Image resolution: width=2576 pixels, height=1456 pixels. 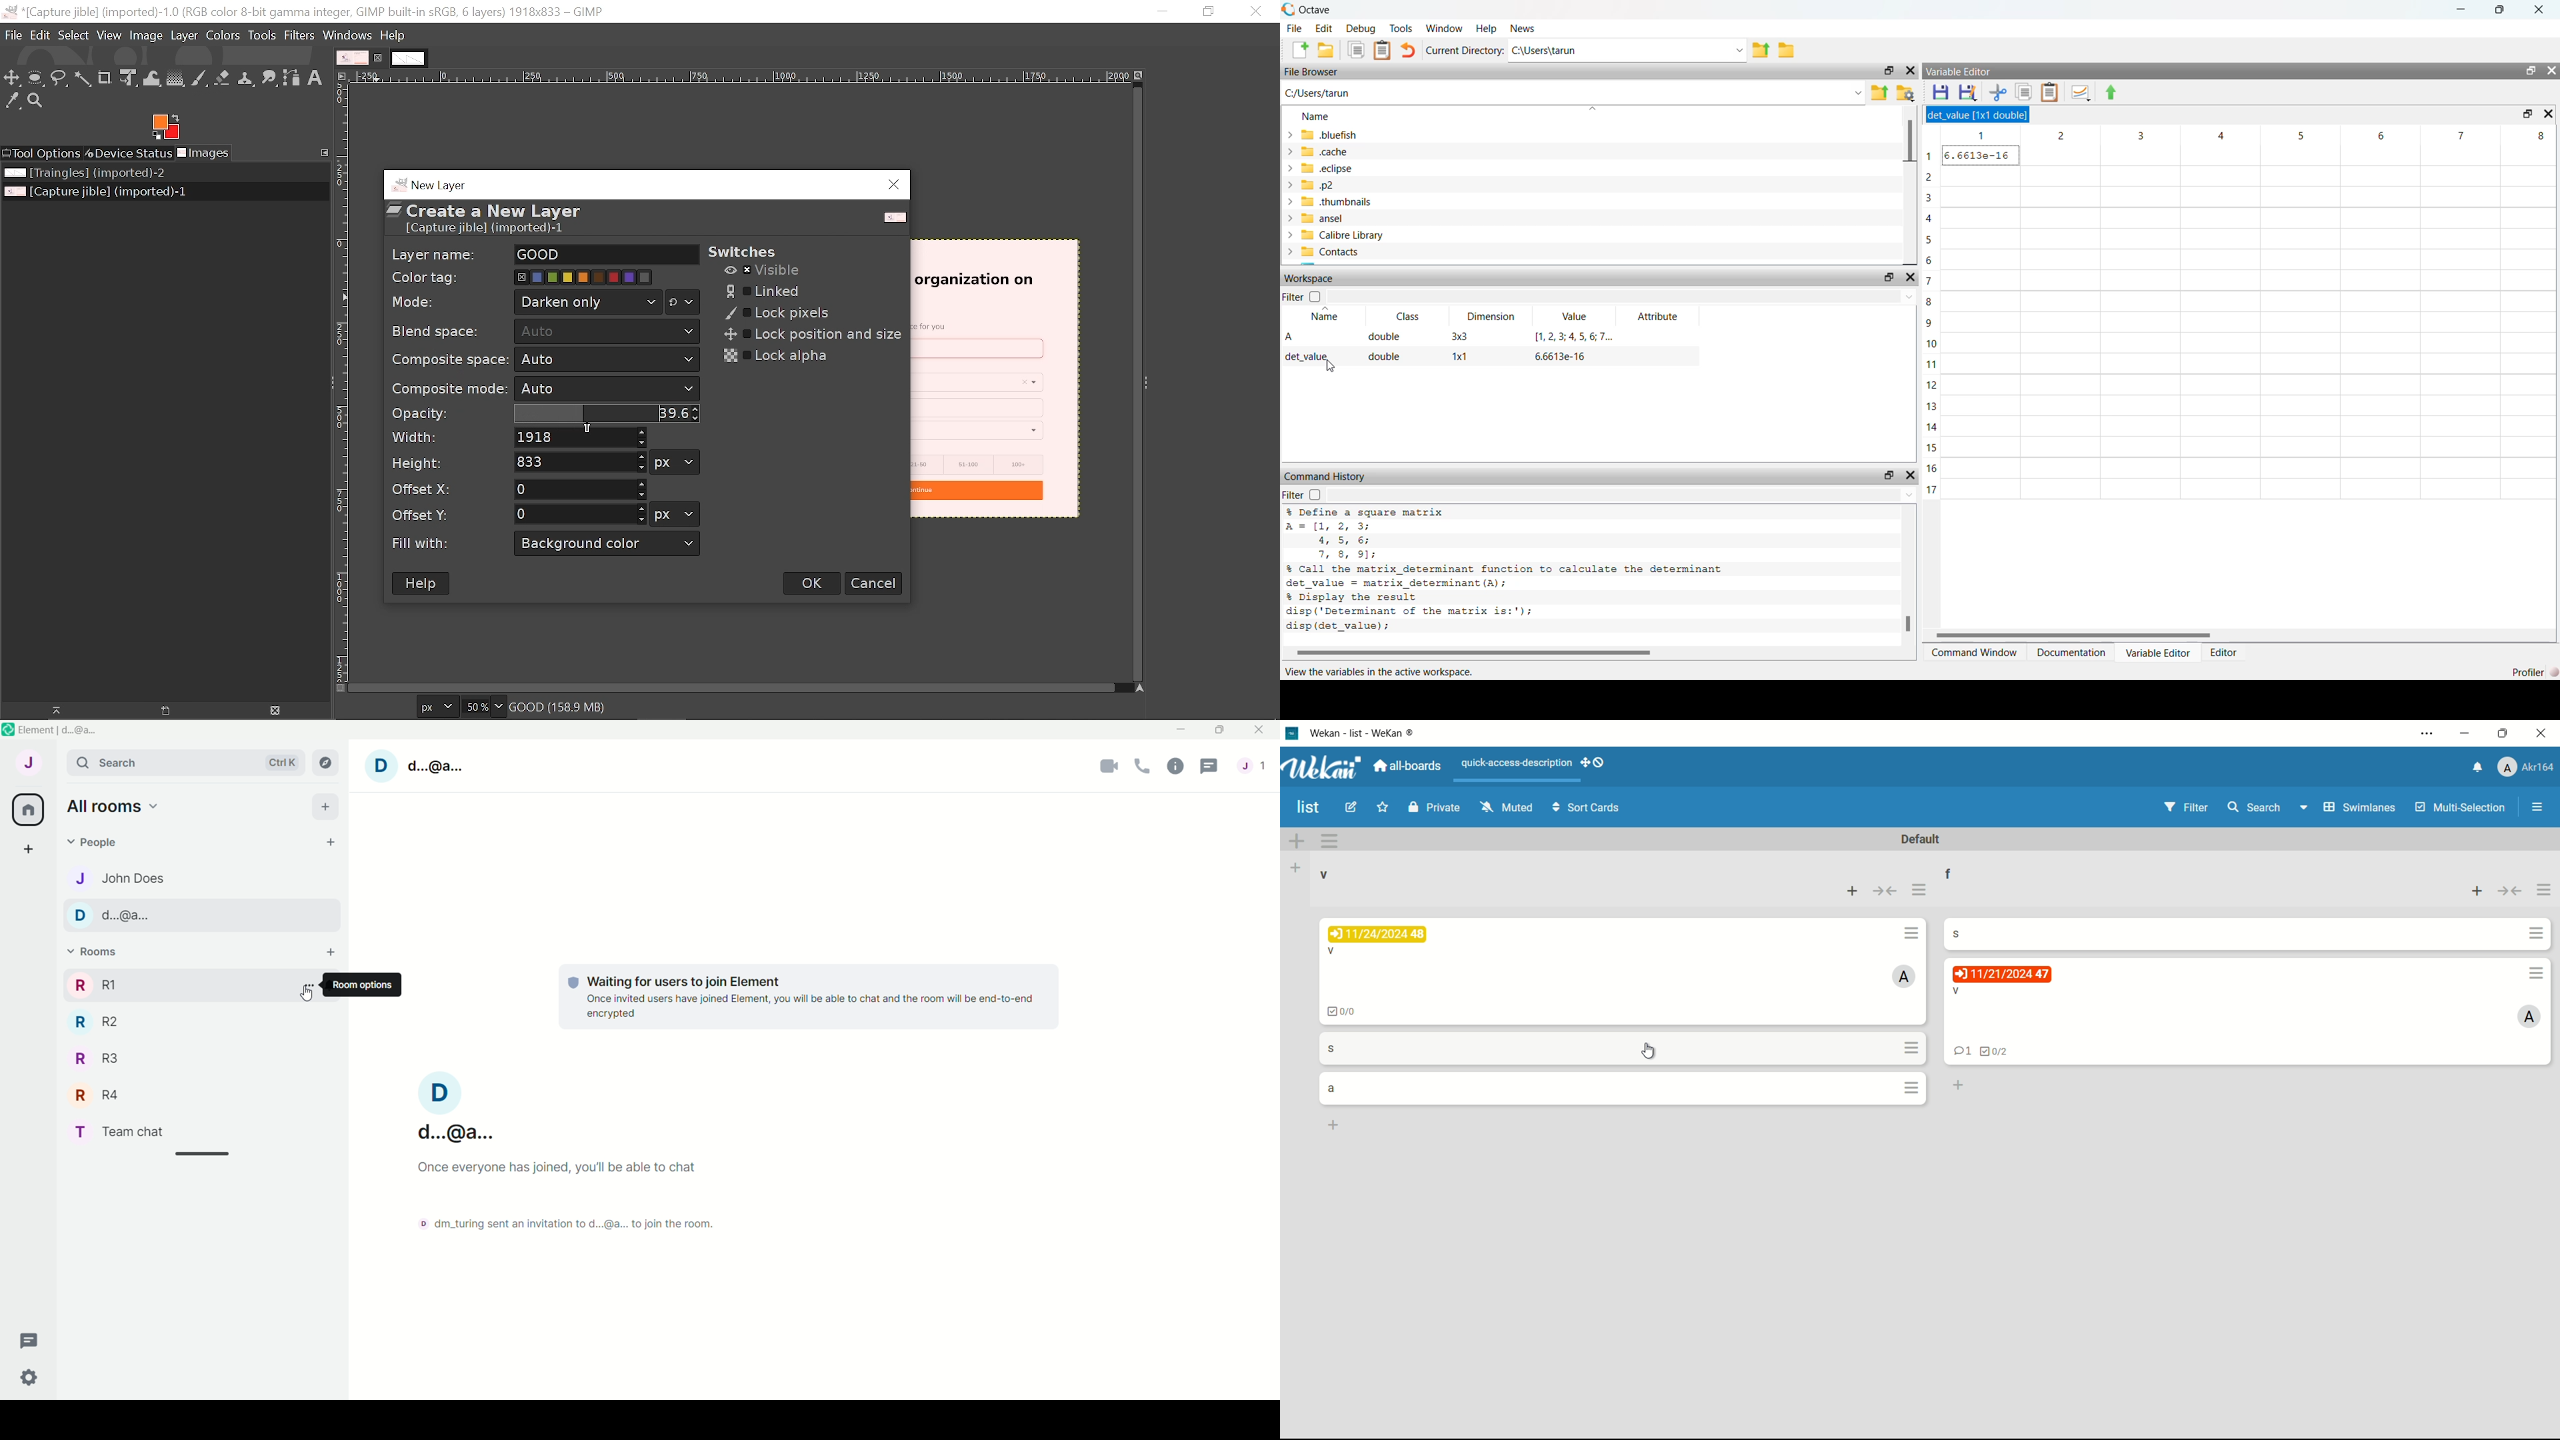 What do you see at coordinates (1333, 1126) in the screenshot?
I see `add card` at bounding box center [1333, 1126].